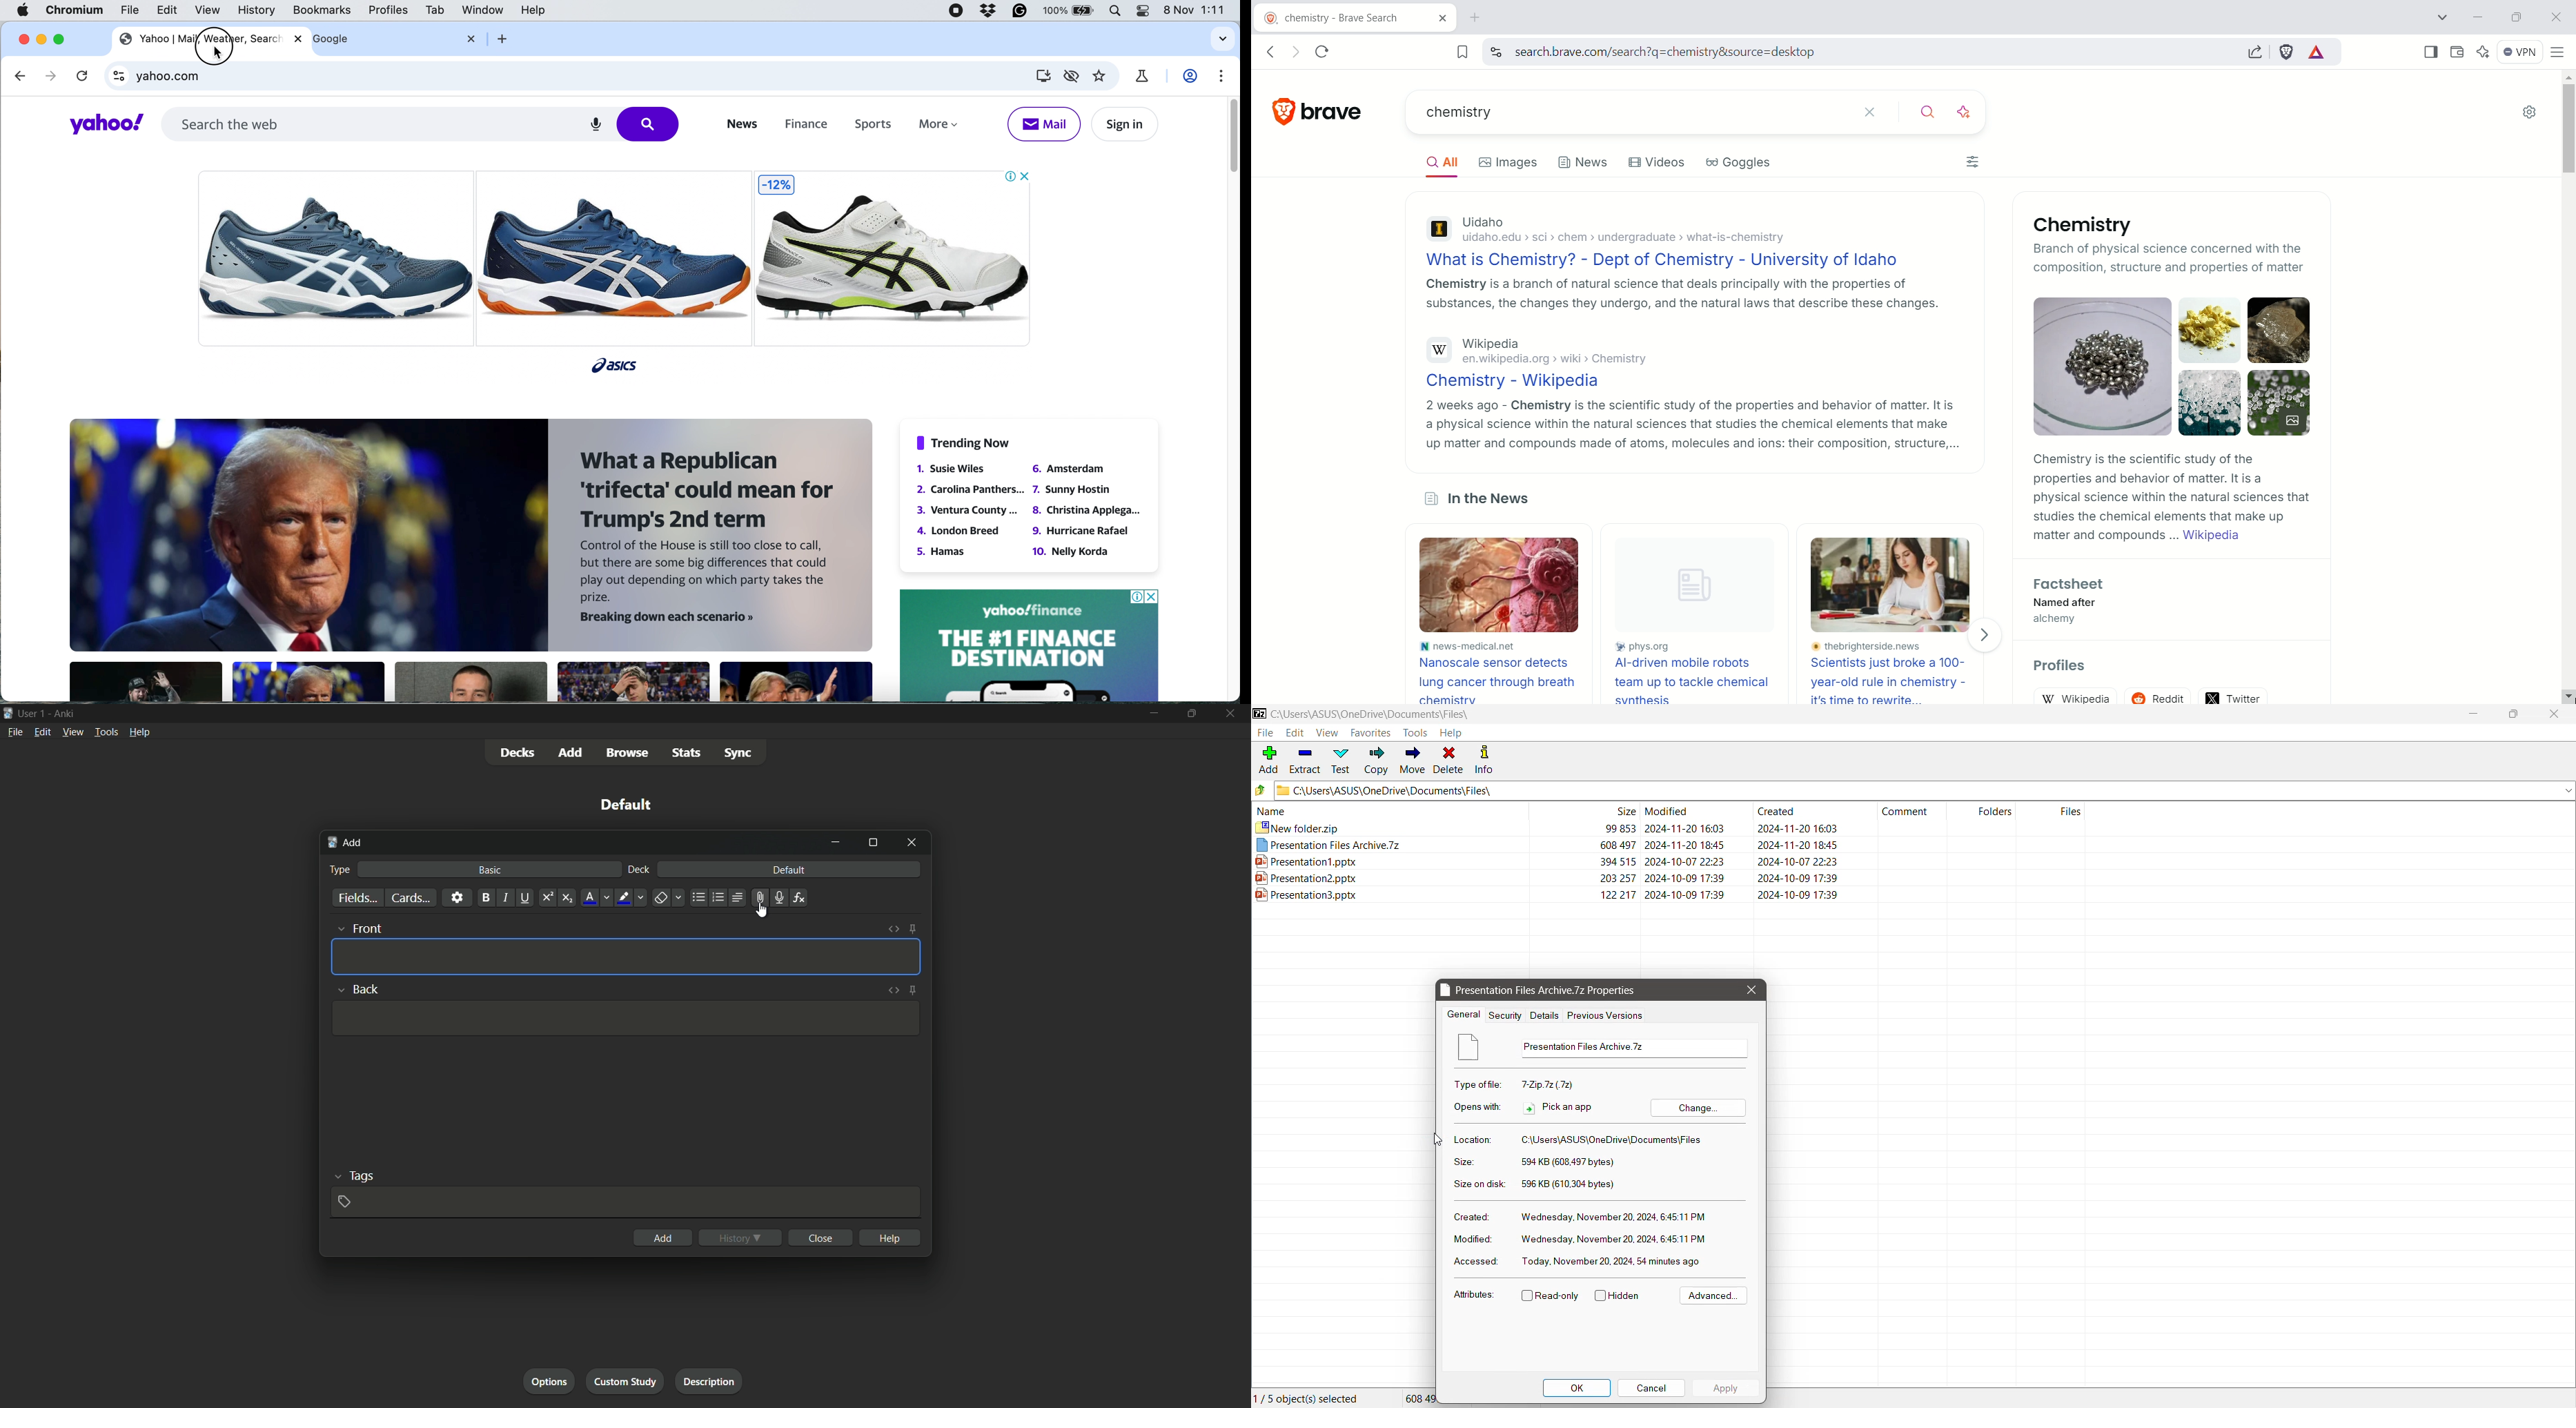  I want to click on yahoo!, so click(102, 125).